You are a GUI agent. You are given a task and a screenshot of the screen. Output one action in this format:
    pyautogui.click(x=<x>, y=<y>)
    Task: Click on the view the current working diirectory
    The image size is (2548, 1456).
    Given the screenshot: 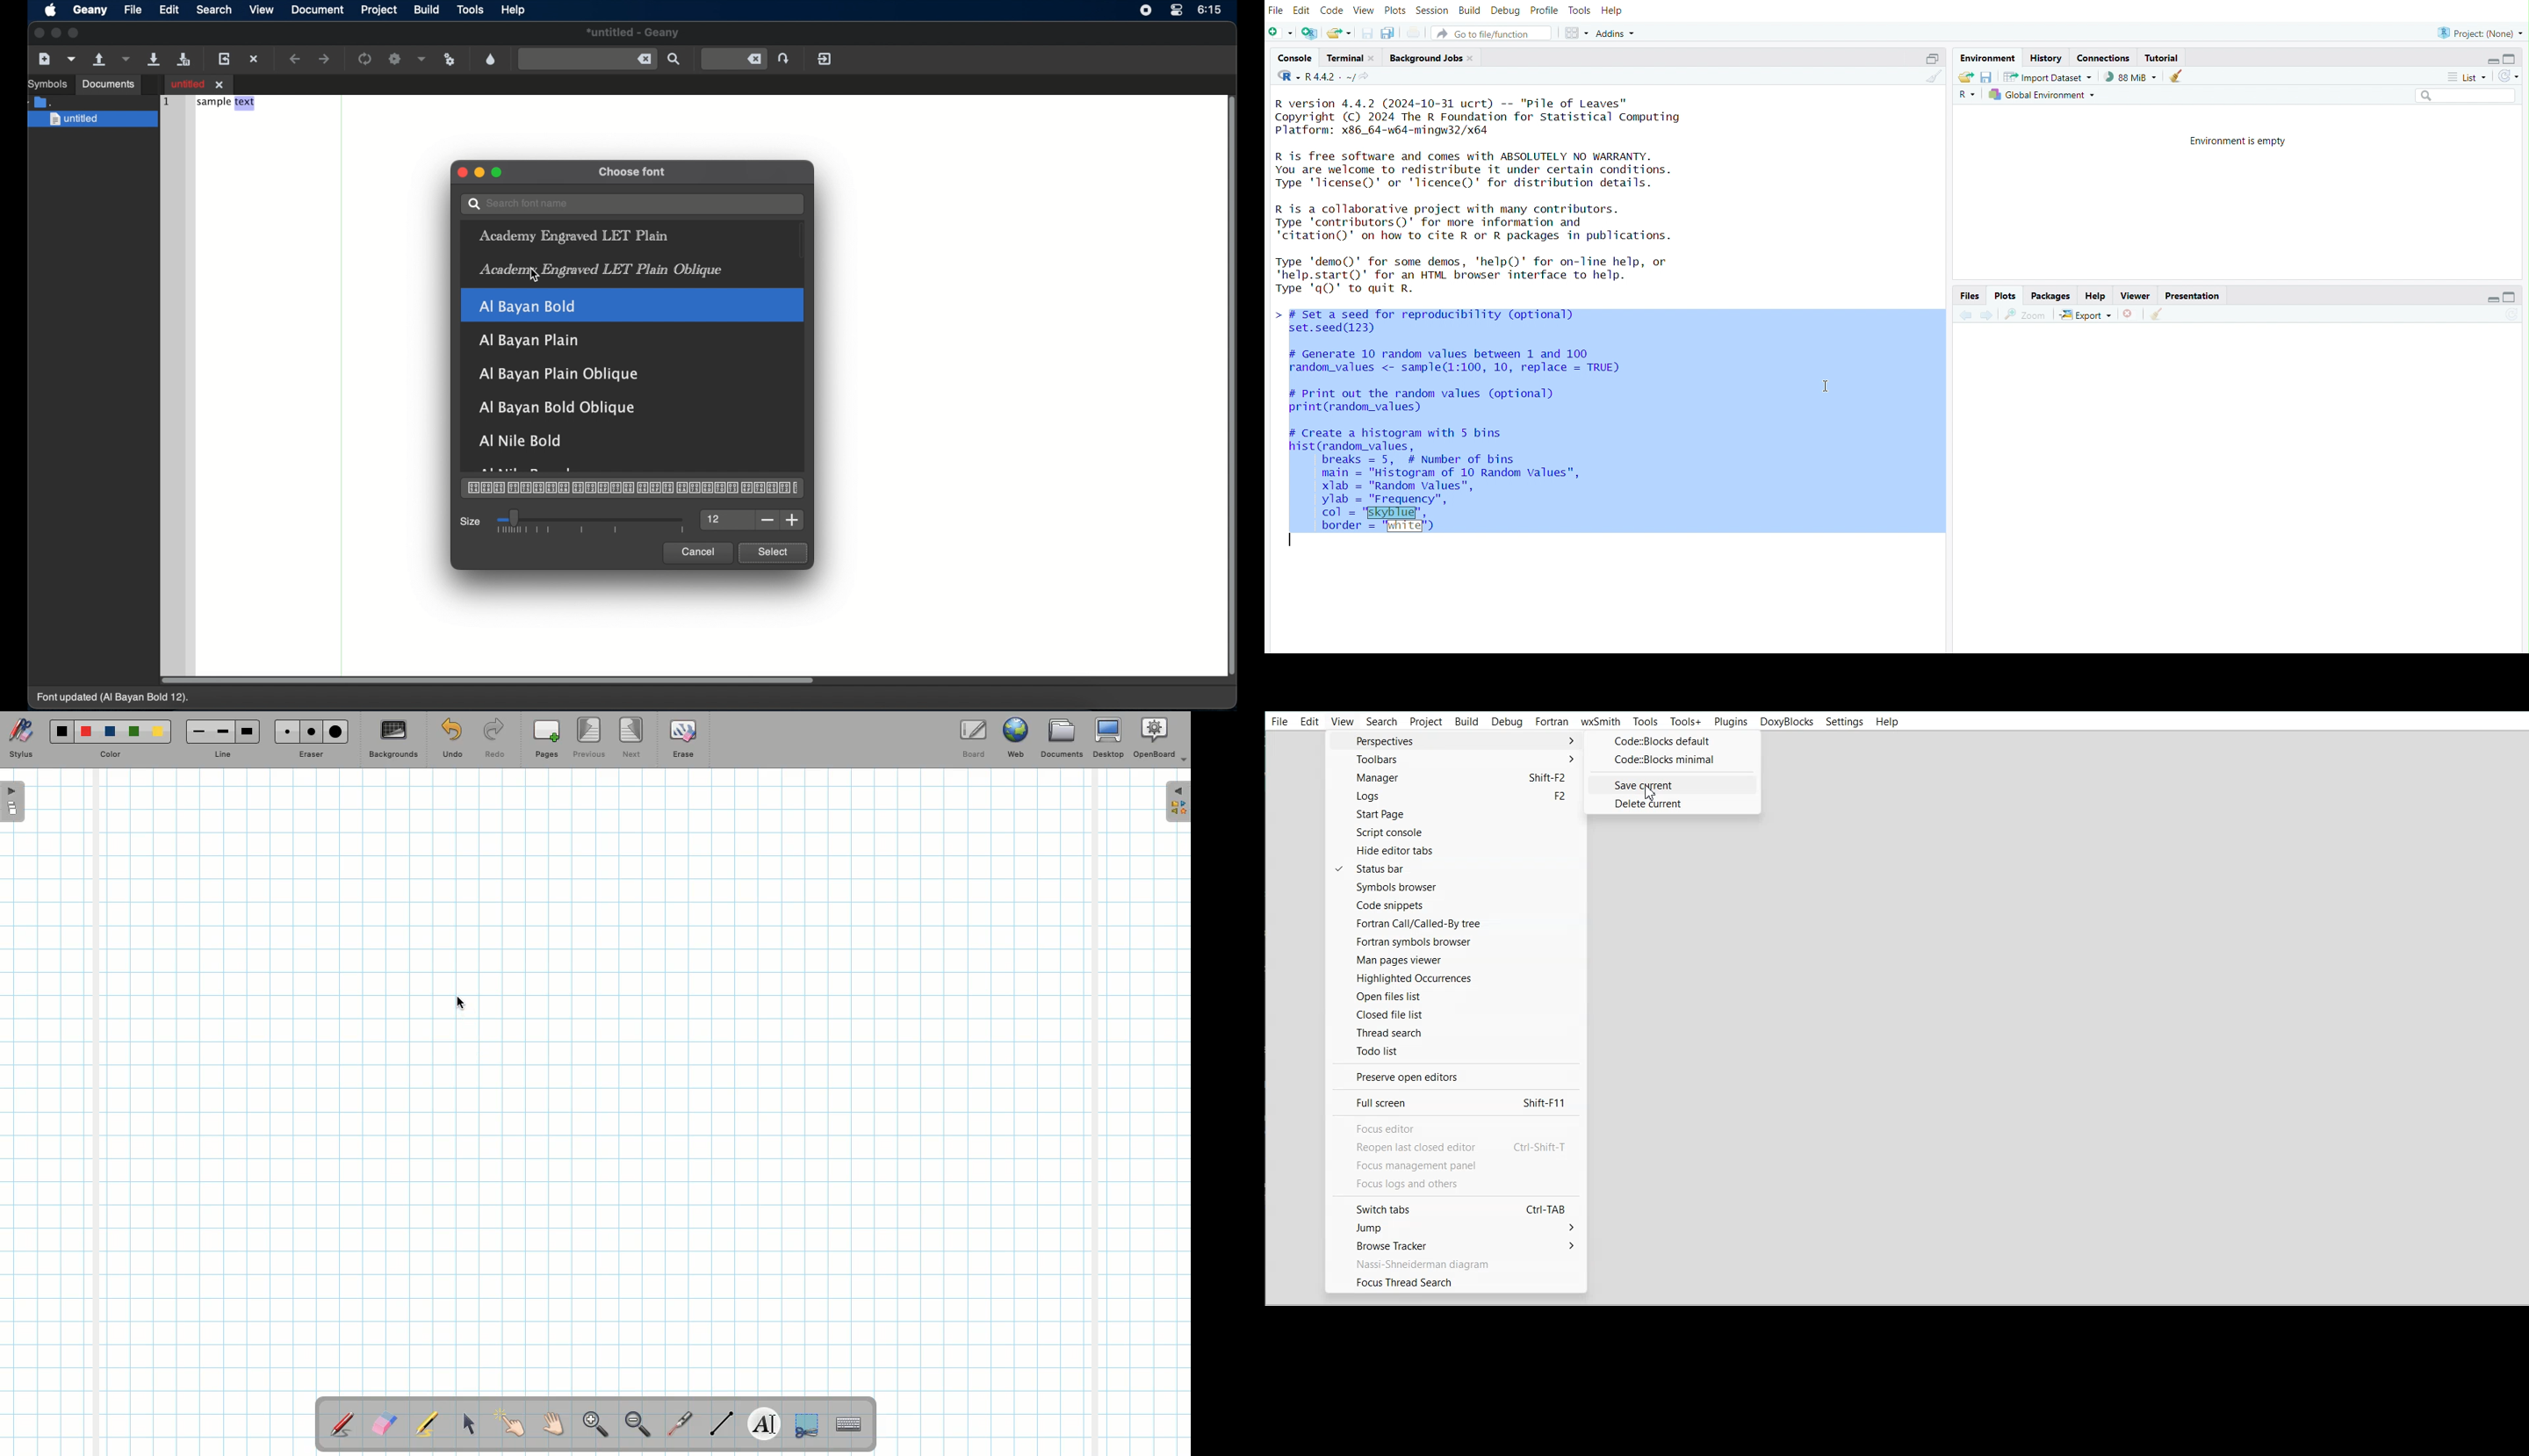 What is the action you would take?
    pyautogui.click(x=1368, y=78)
    